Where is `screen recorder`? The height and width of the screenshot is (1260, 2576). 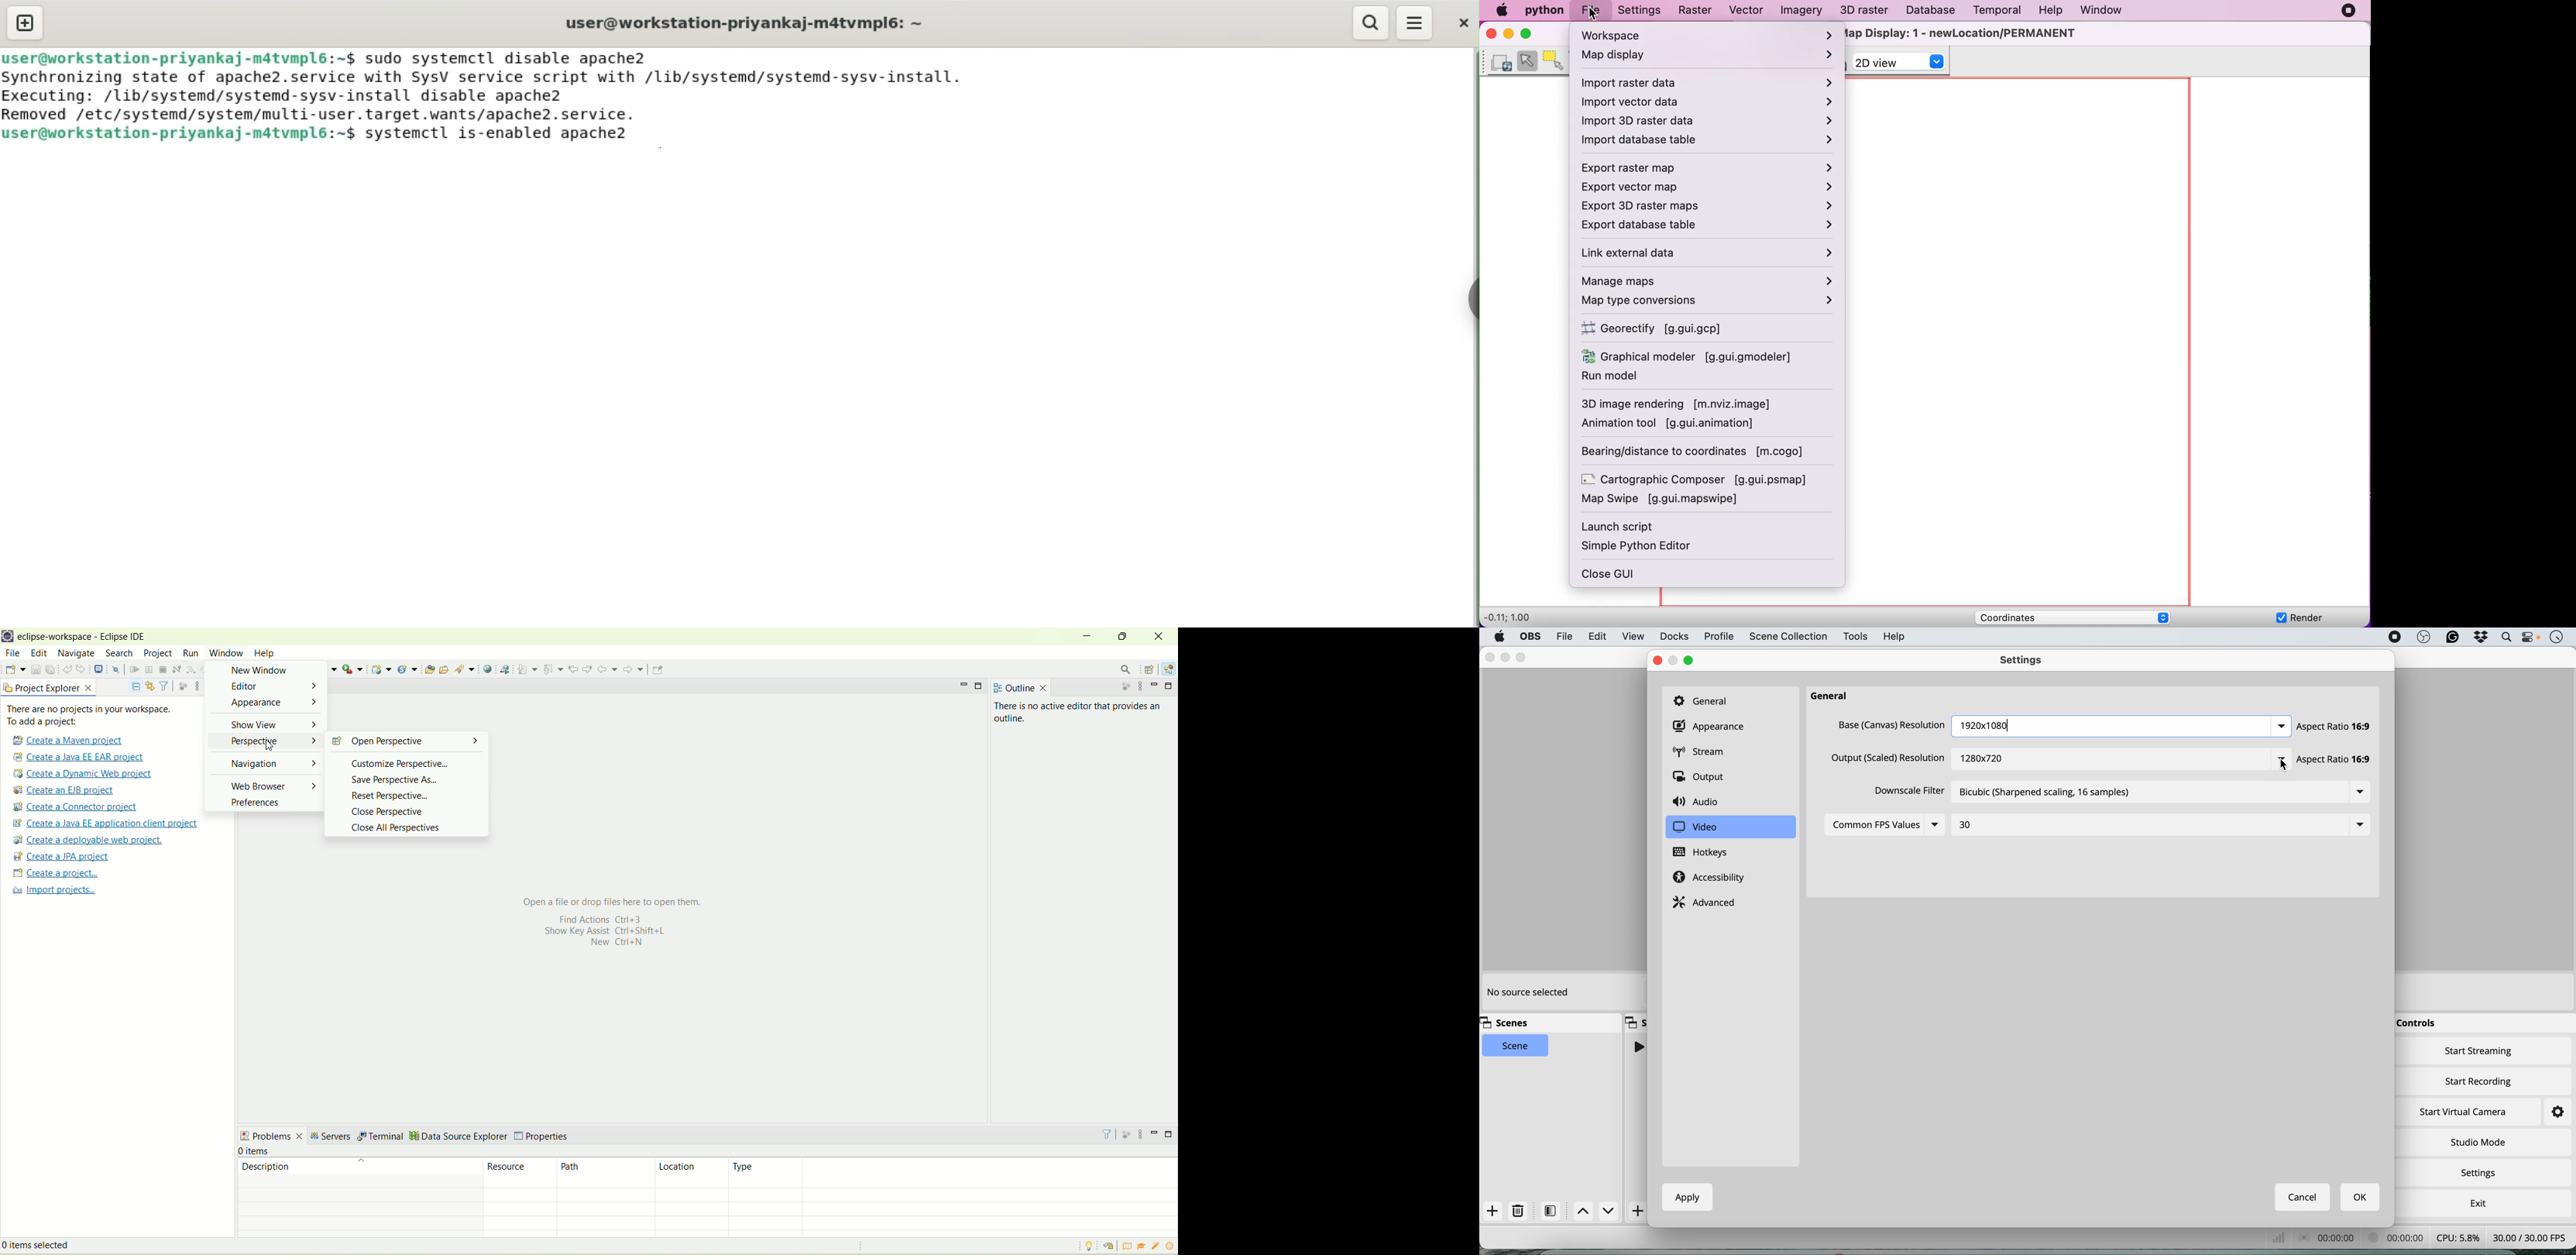 screen recorder is located at coordinates (2393, 637).